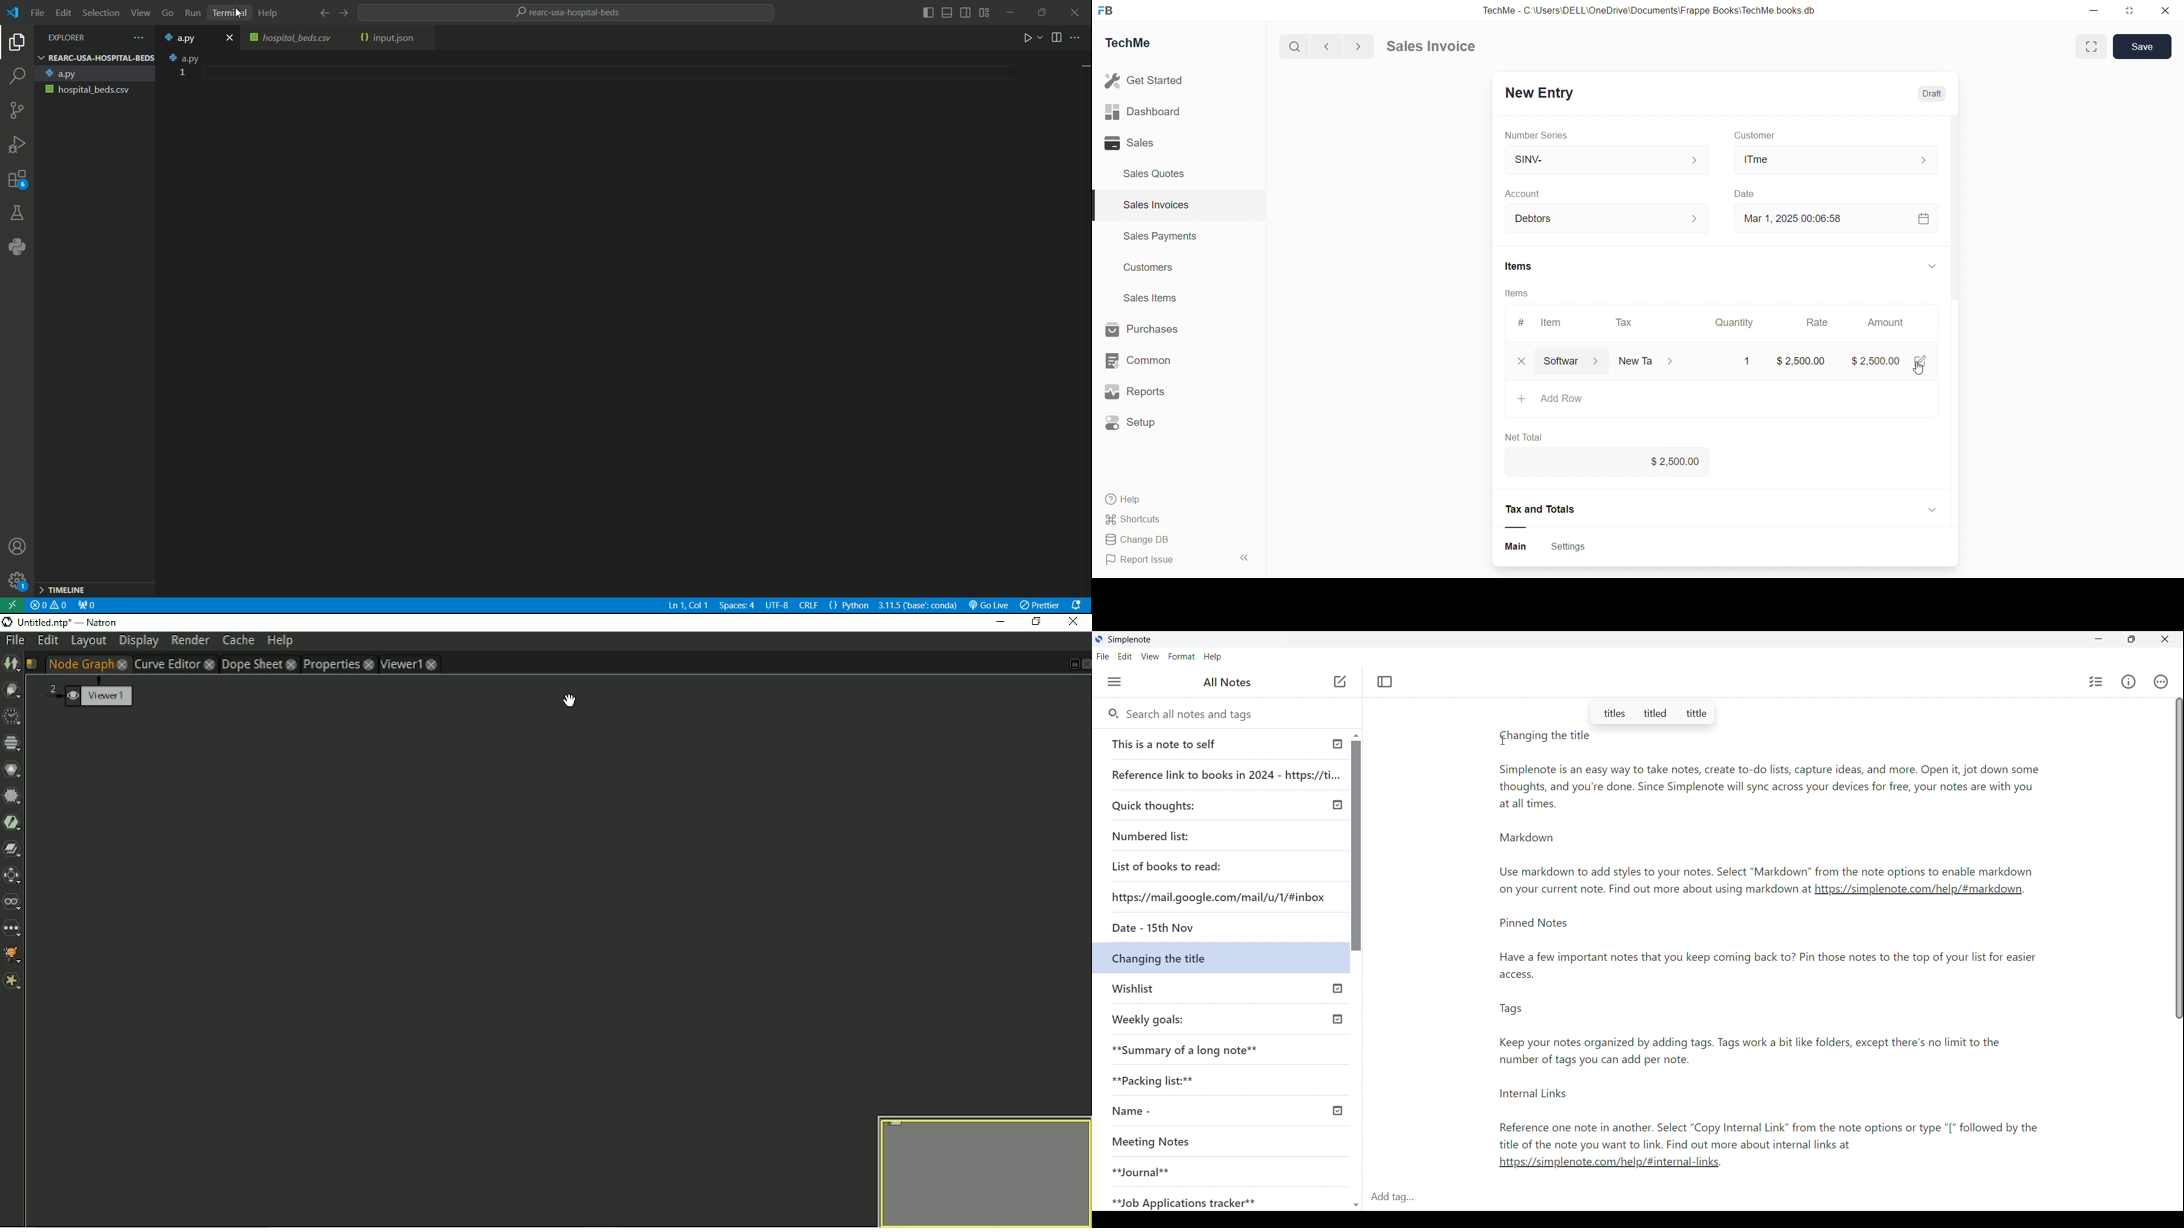 Image resolution: width=2184 pixels, height=1232 pixels. I want to click on TechMe, so click(1138, 45).